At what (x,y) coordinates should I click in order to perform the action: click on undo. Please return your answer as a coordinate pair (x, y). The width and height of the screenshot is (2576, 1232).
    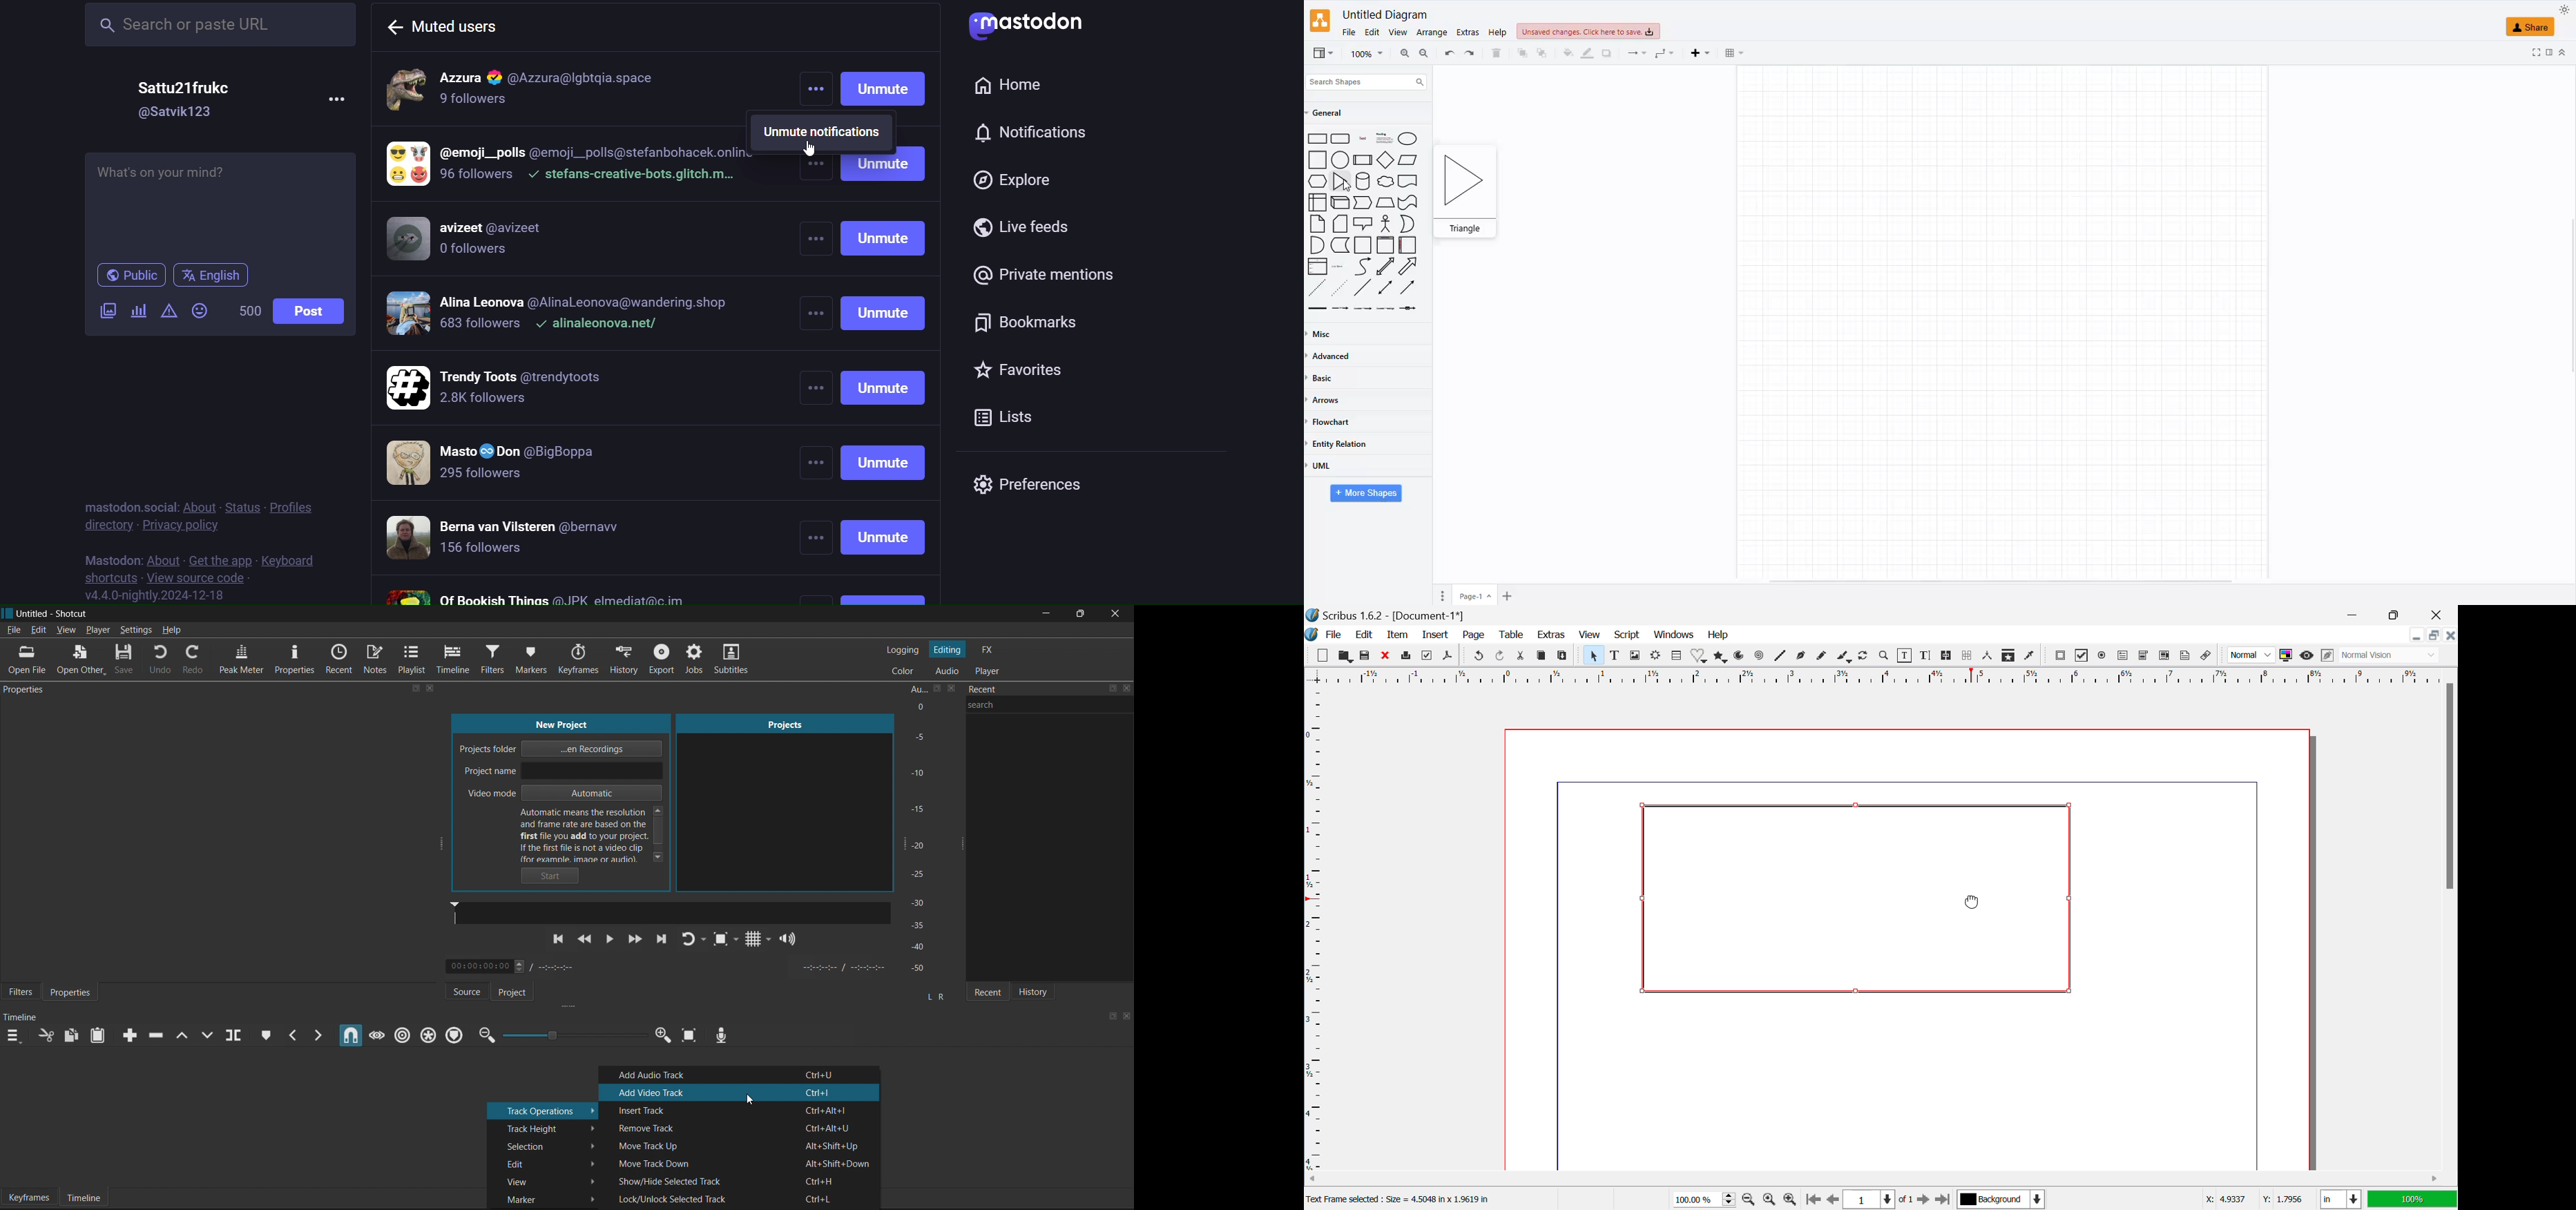
    Looking at the image, I should click on (1470, 53).